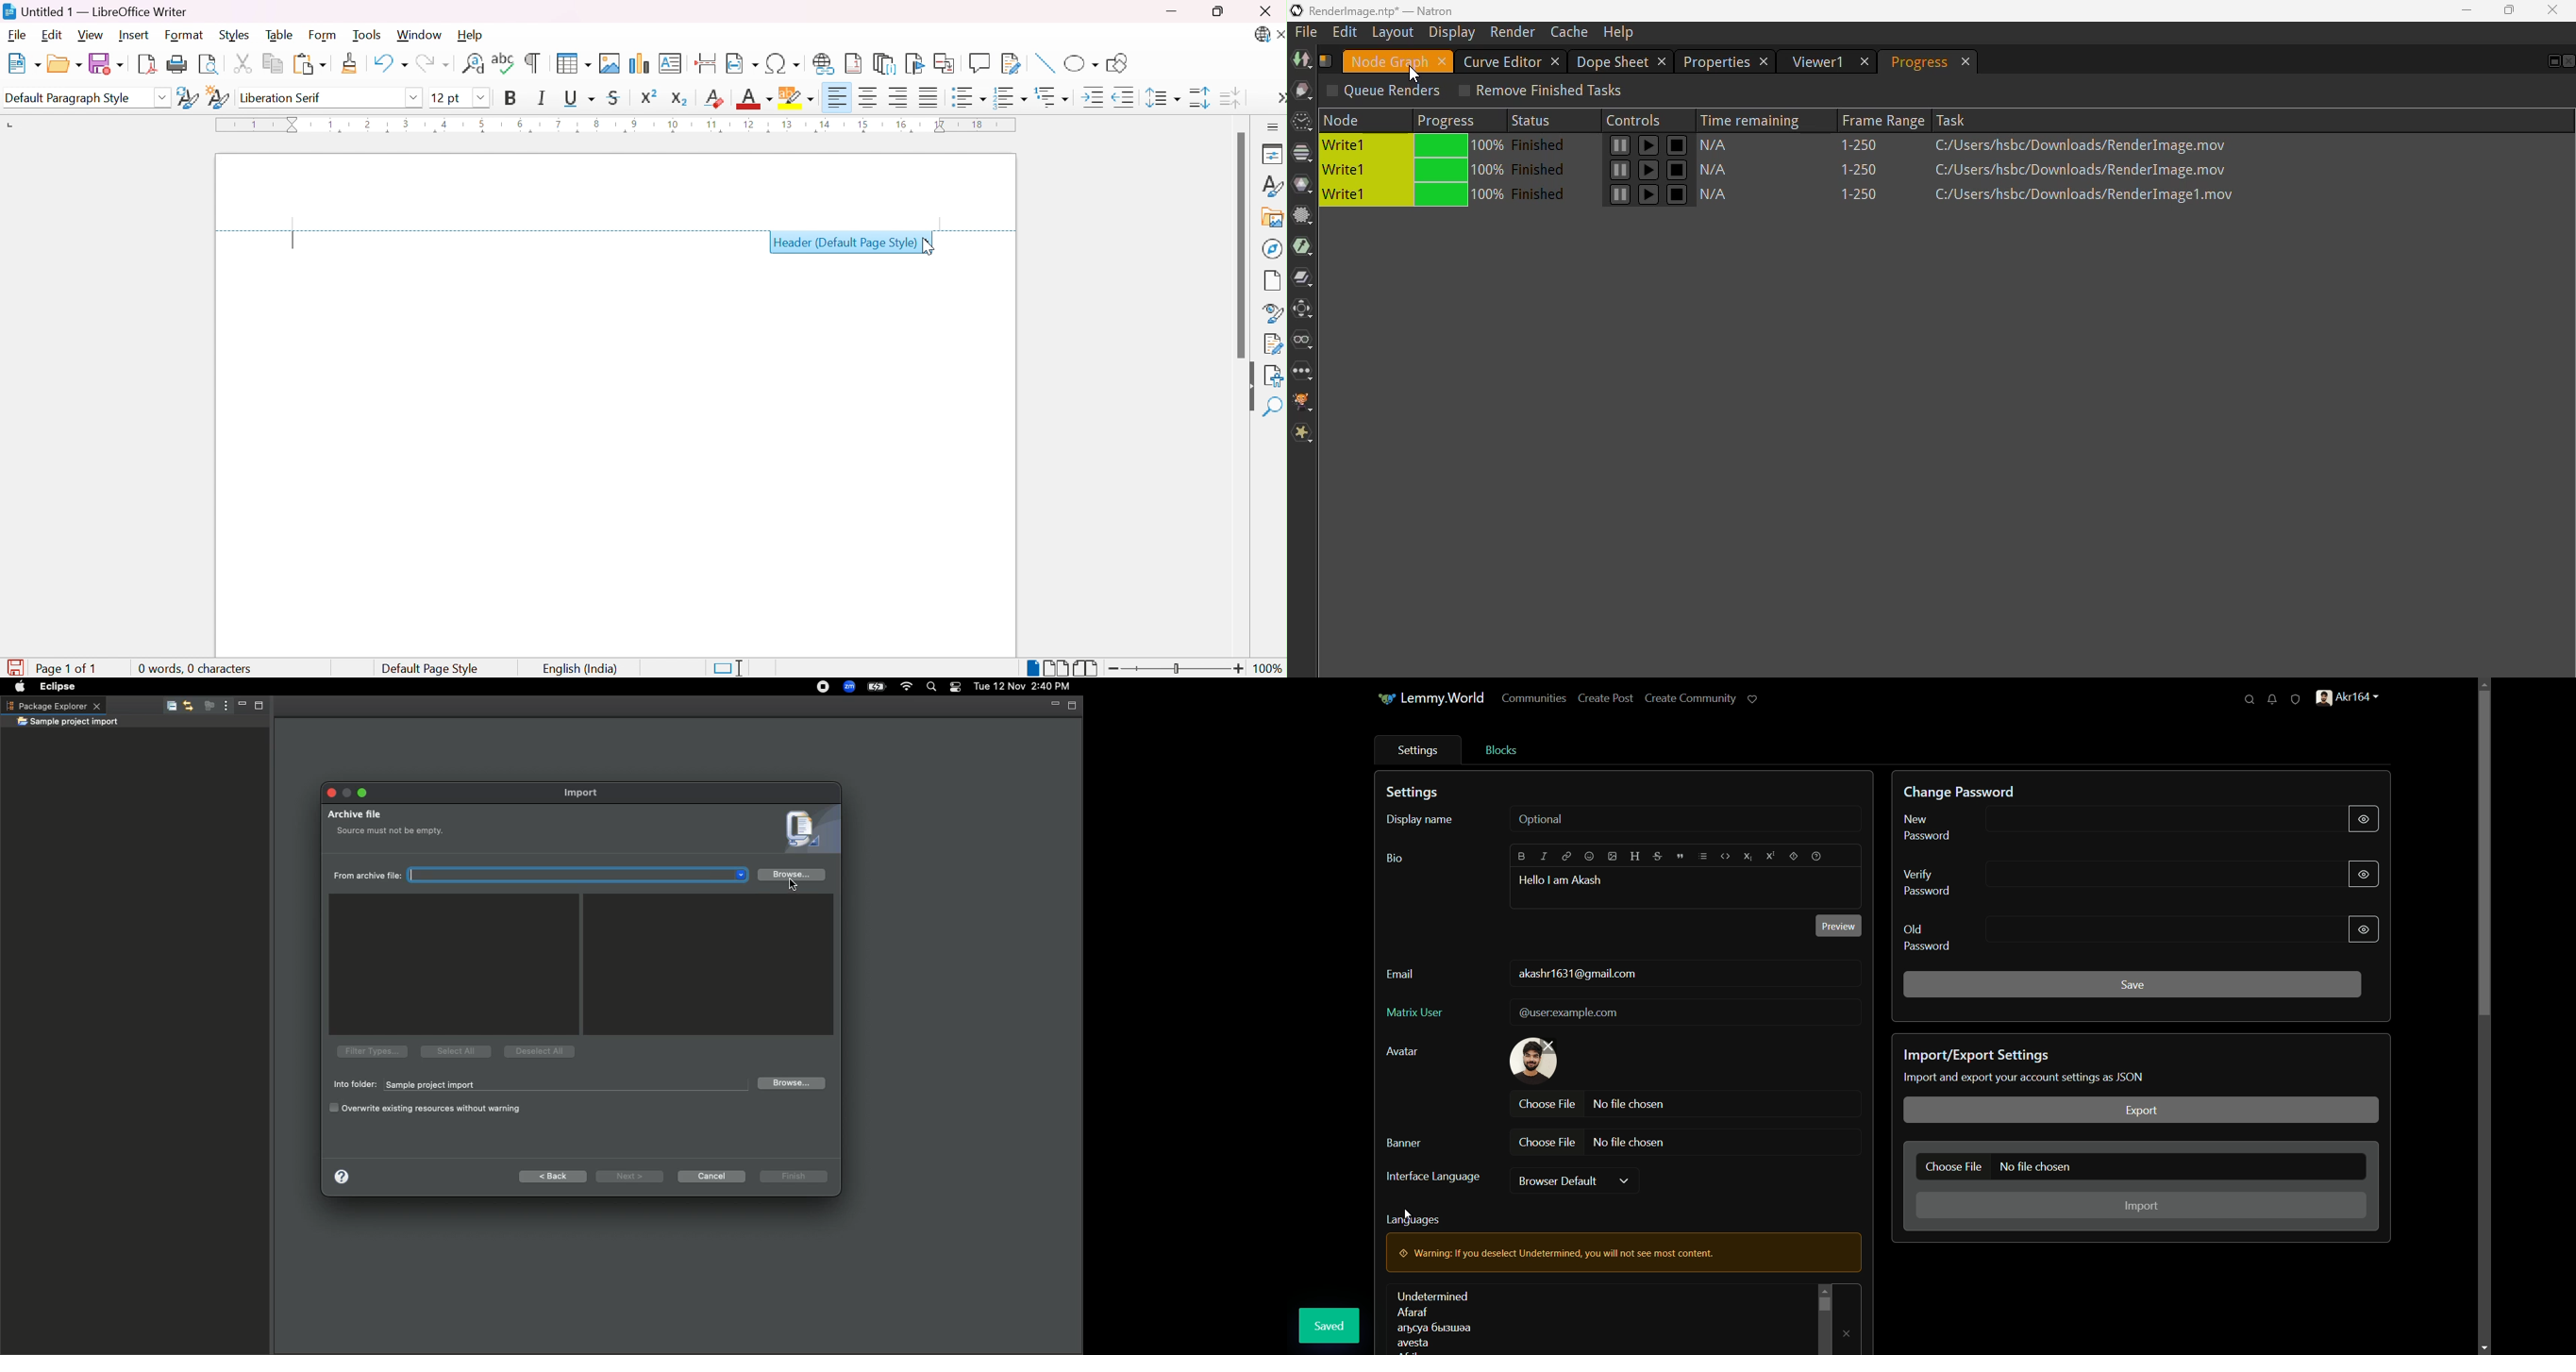 This screenshot has width=2576, height=1372. What do you see at coordinates (1618, 194) in the screenshot?
I see `play` at bounding box center [1618, 194].